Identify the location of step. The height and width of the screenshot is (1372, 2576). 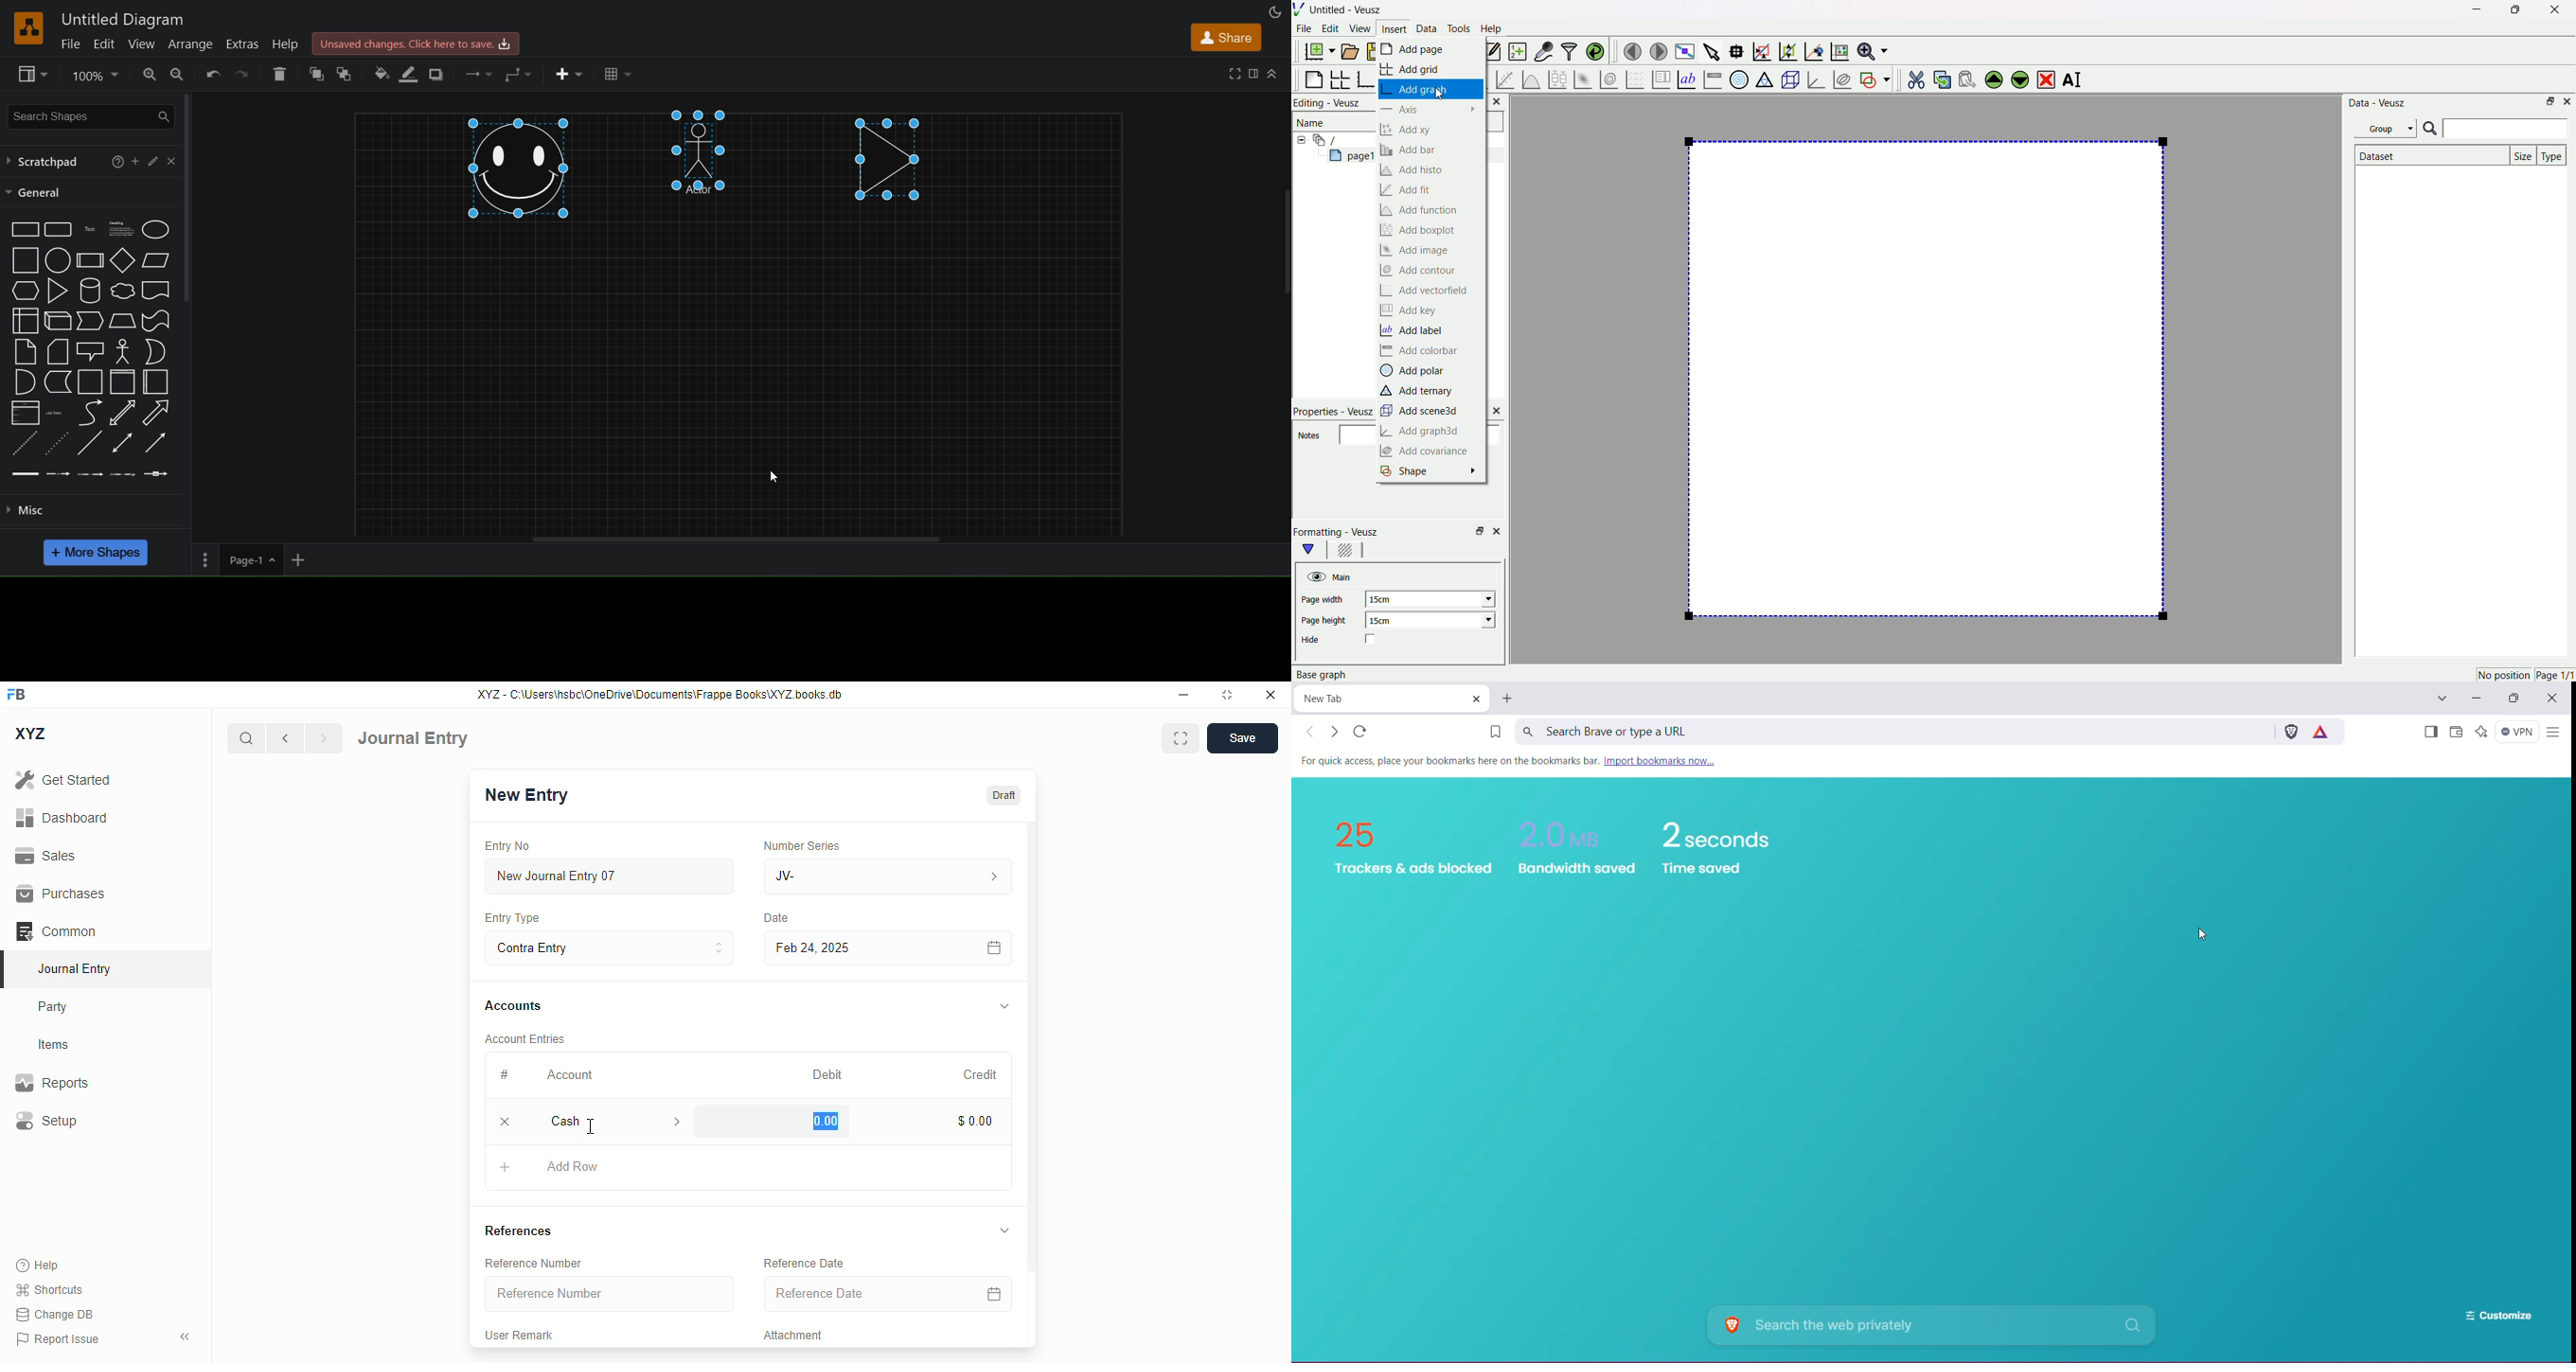
(91, 321).